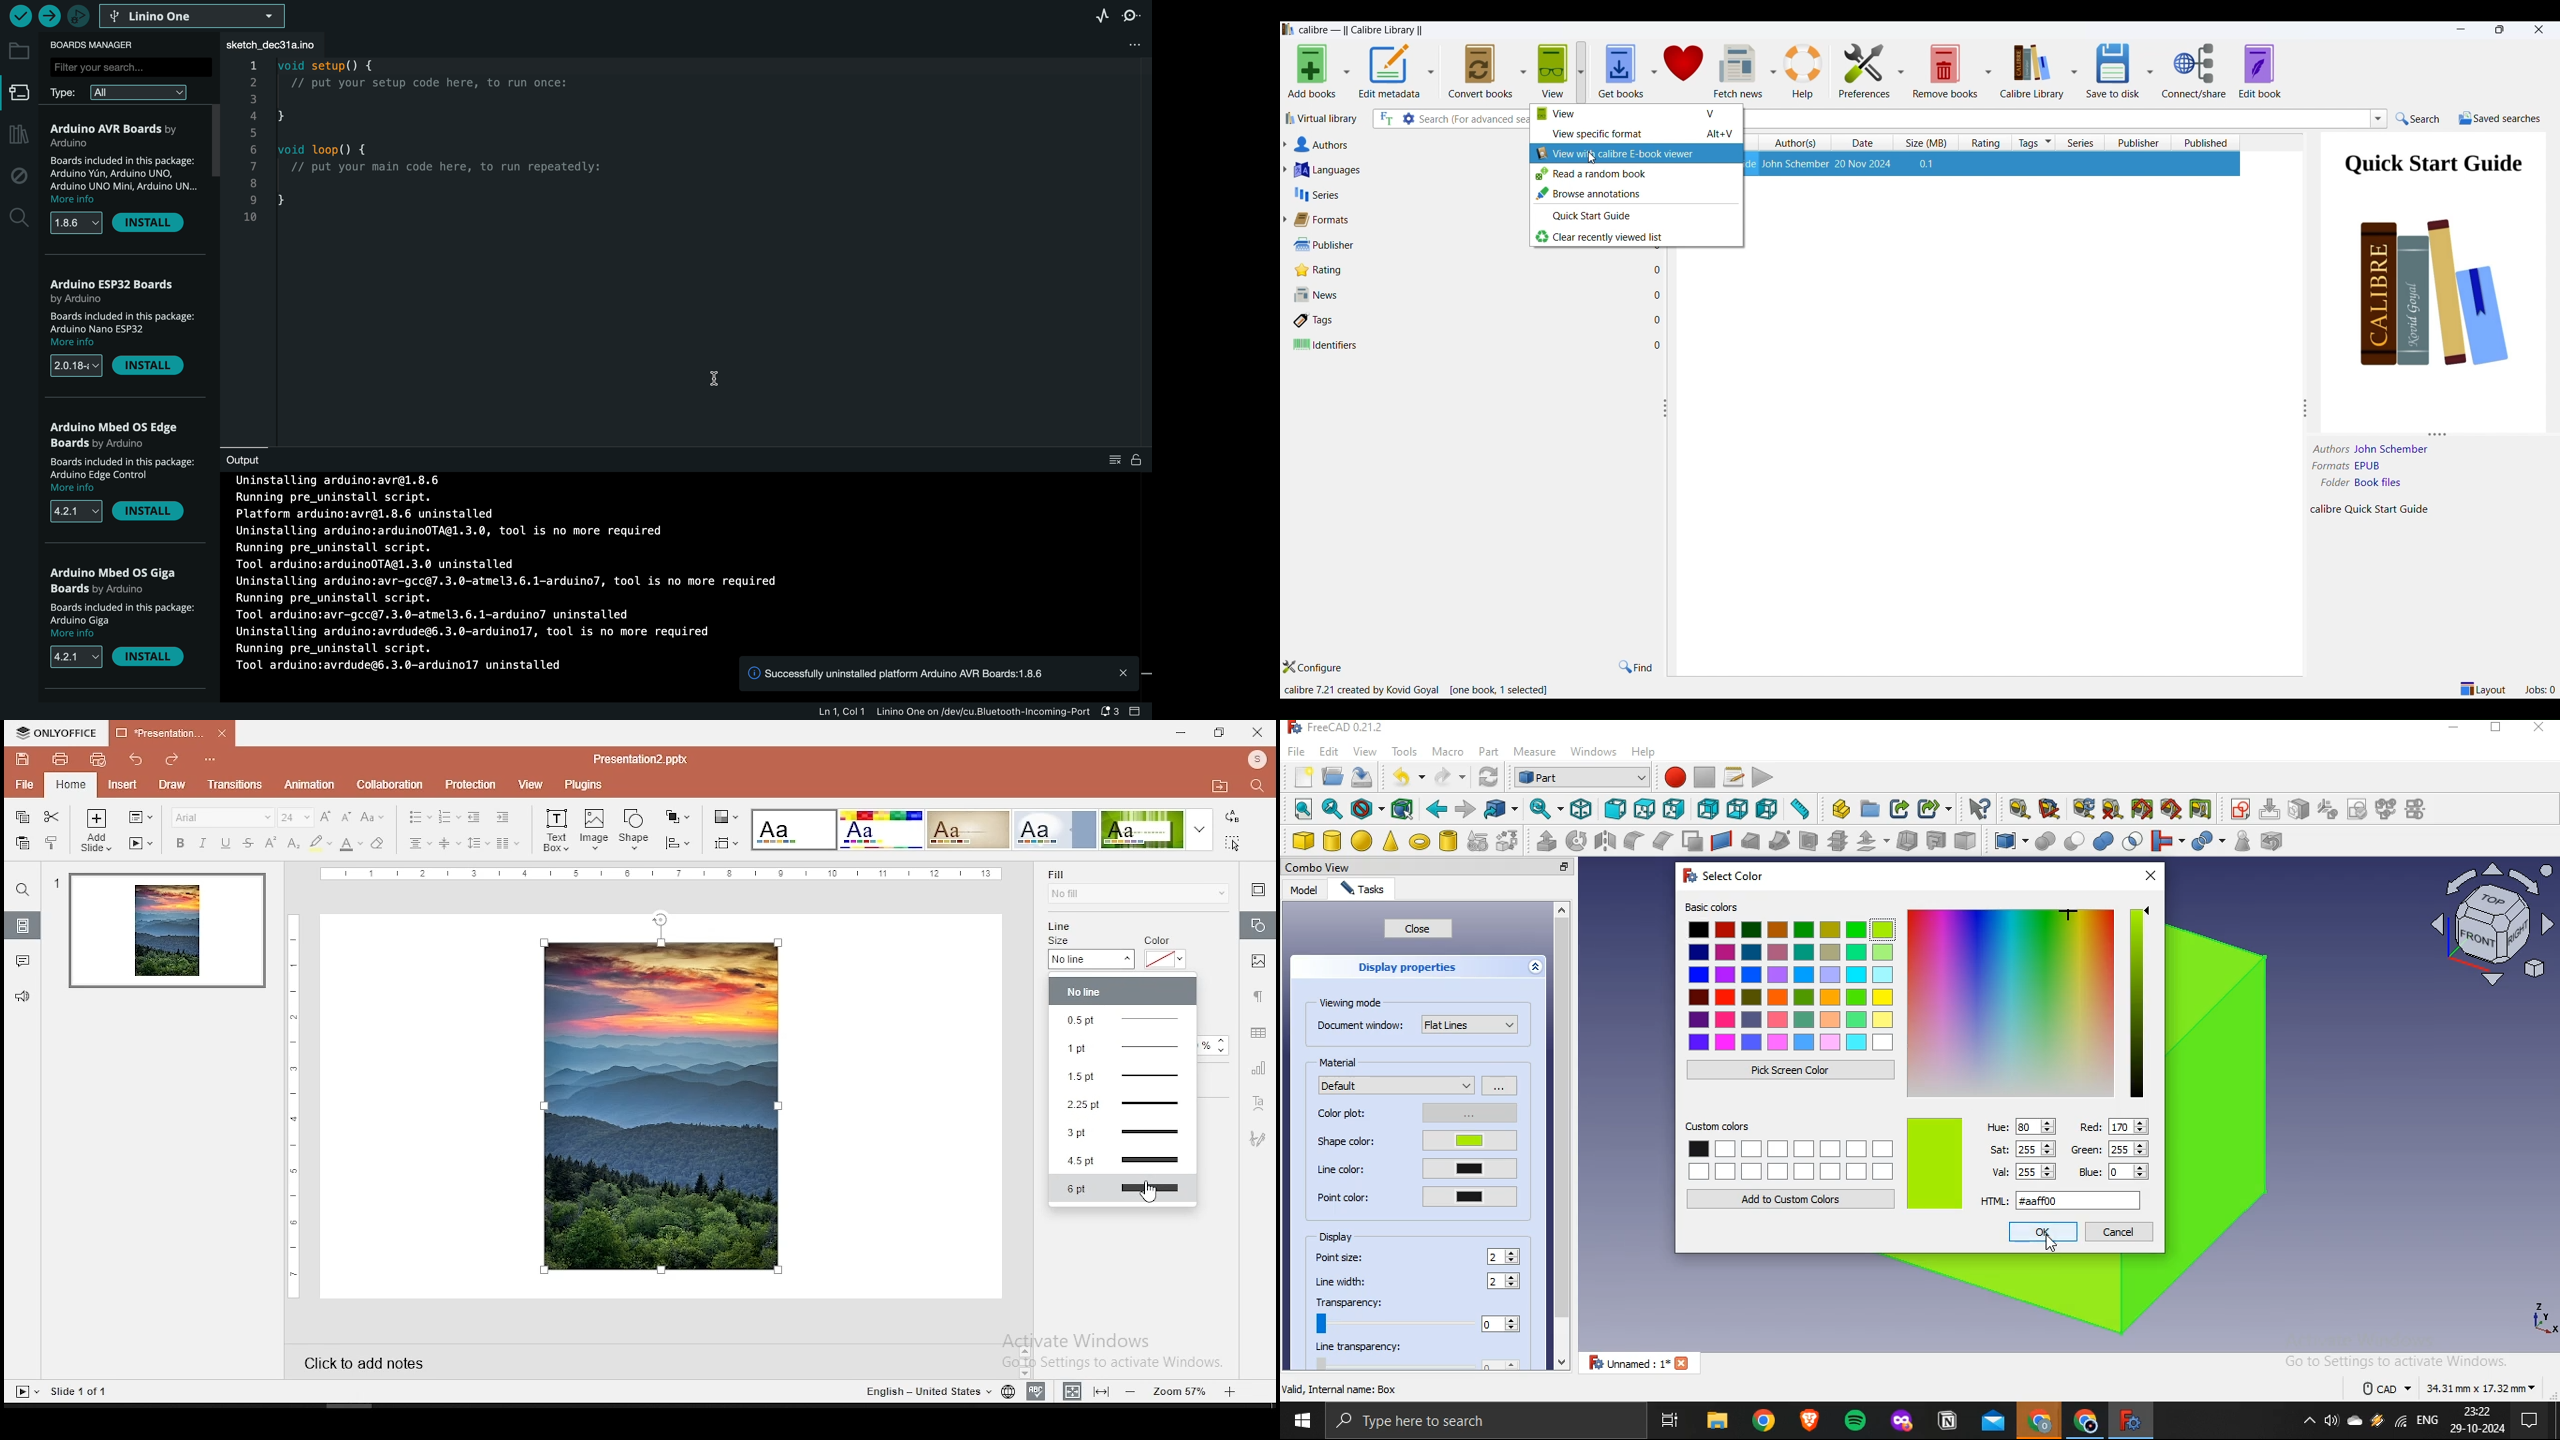 This screenshot has height=1456, width=2576. I want to click on comments, so click(24, 960).